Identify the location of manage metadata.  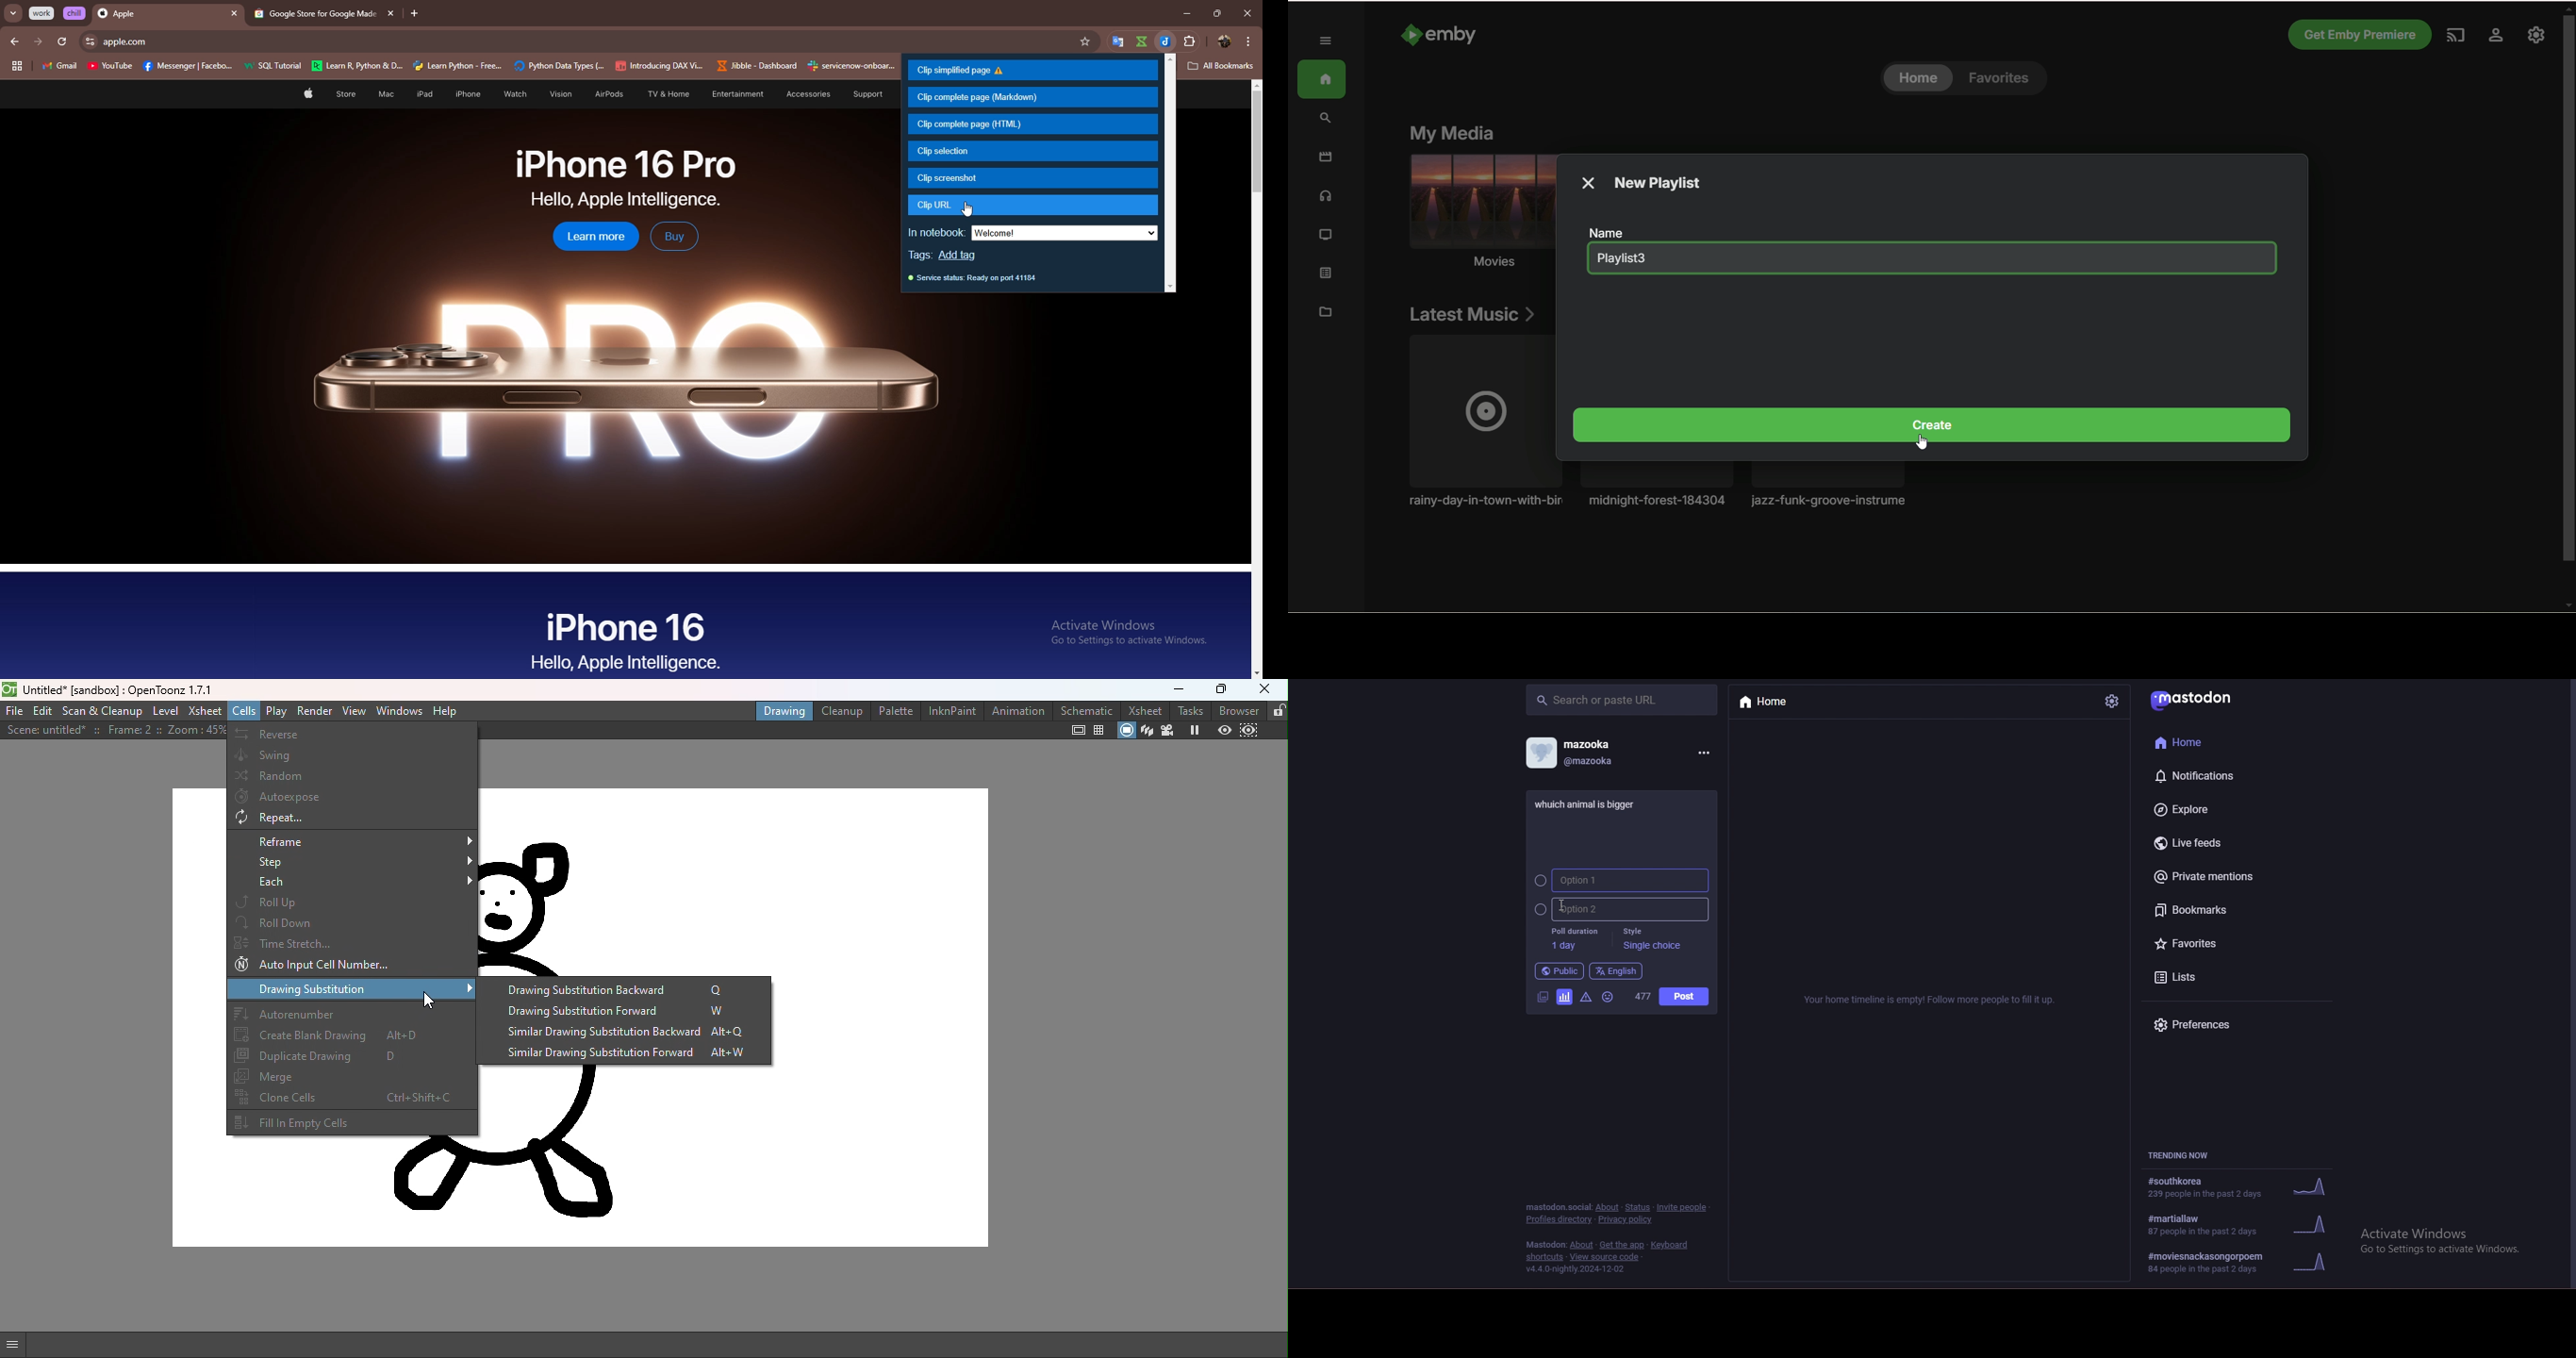
(1326, 311).